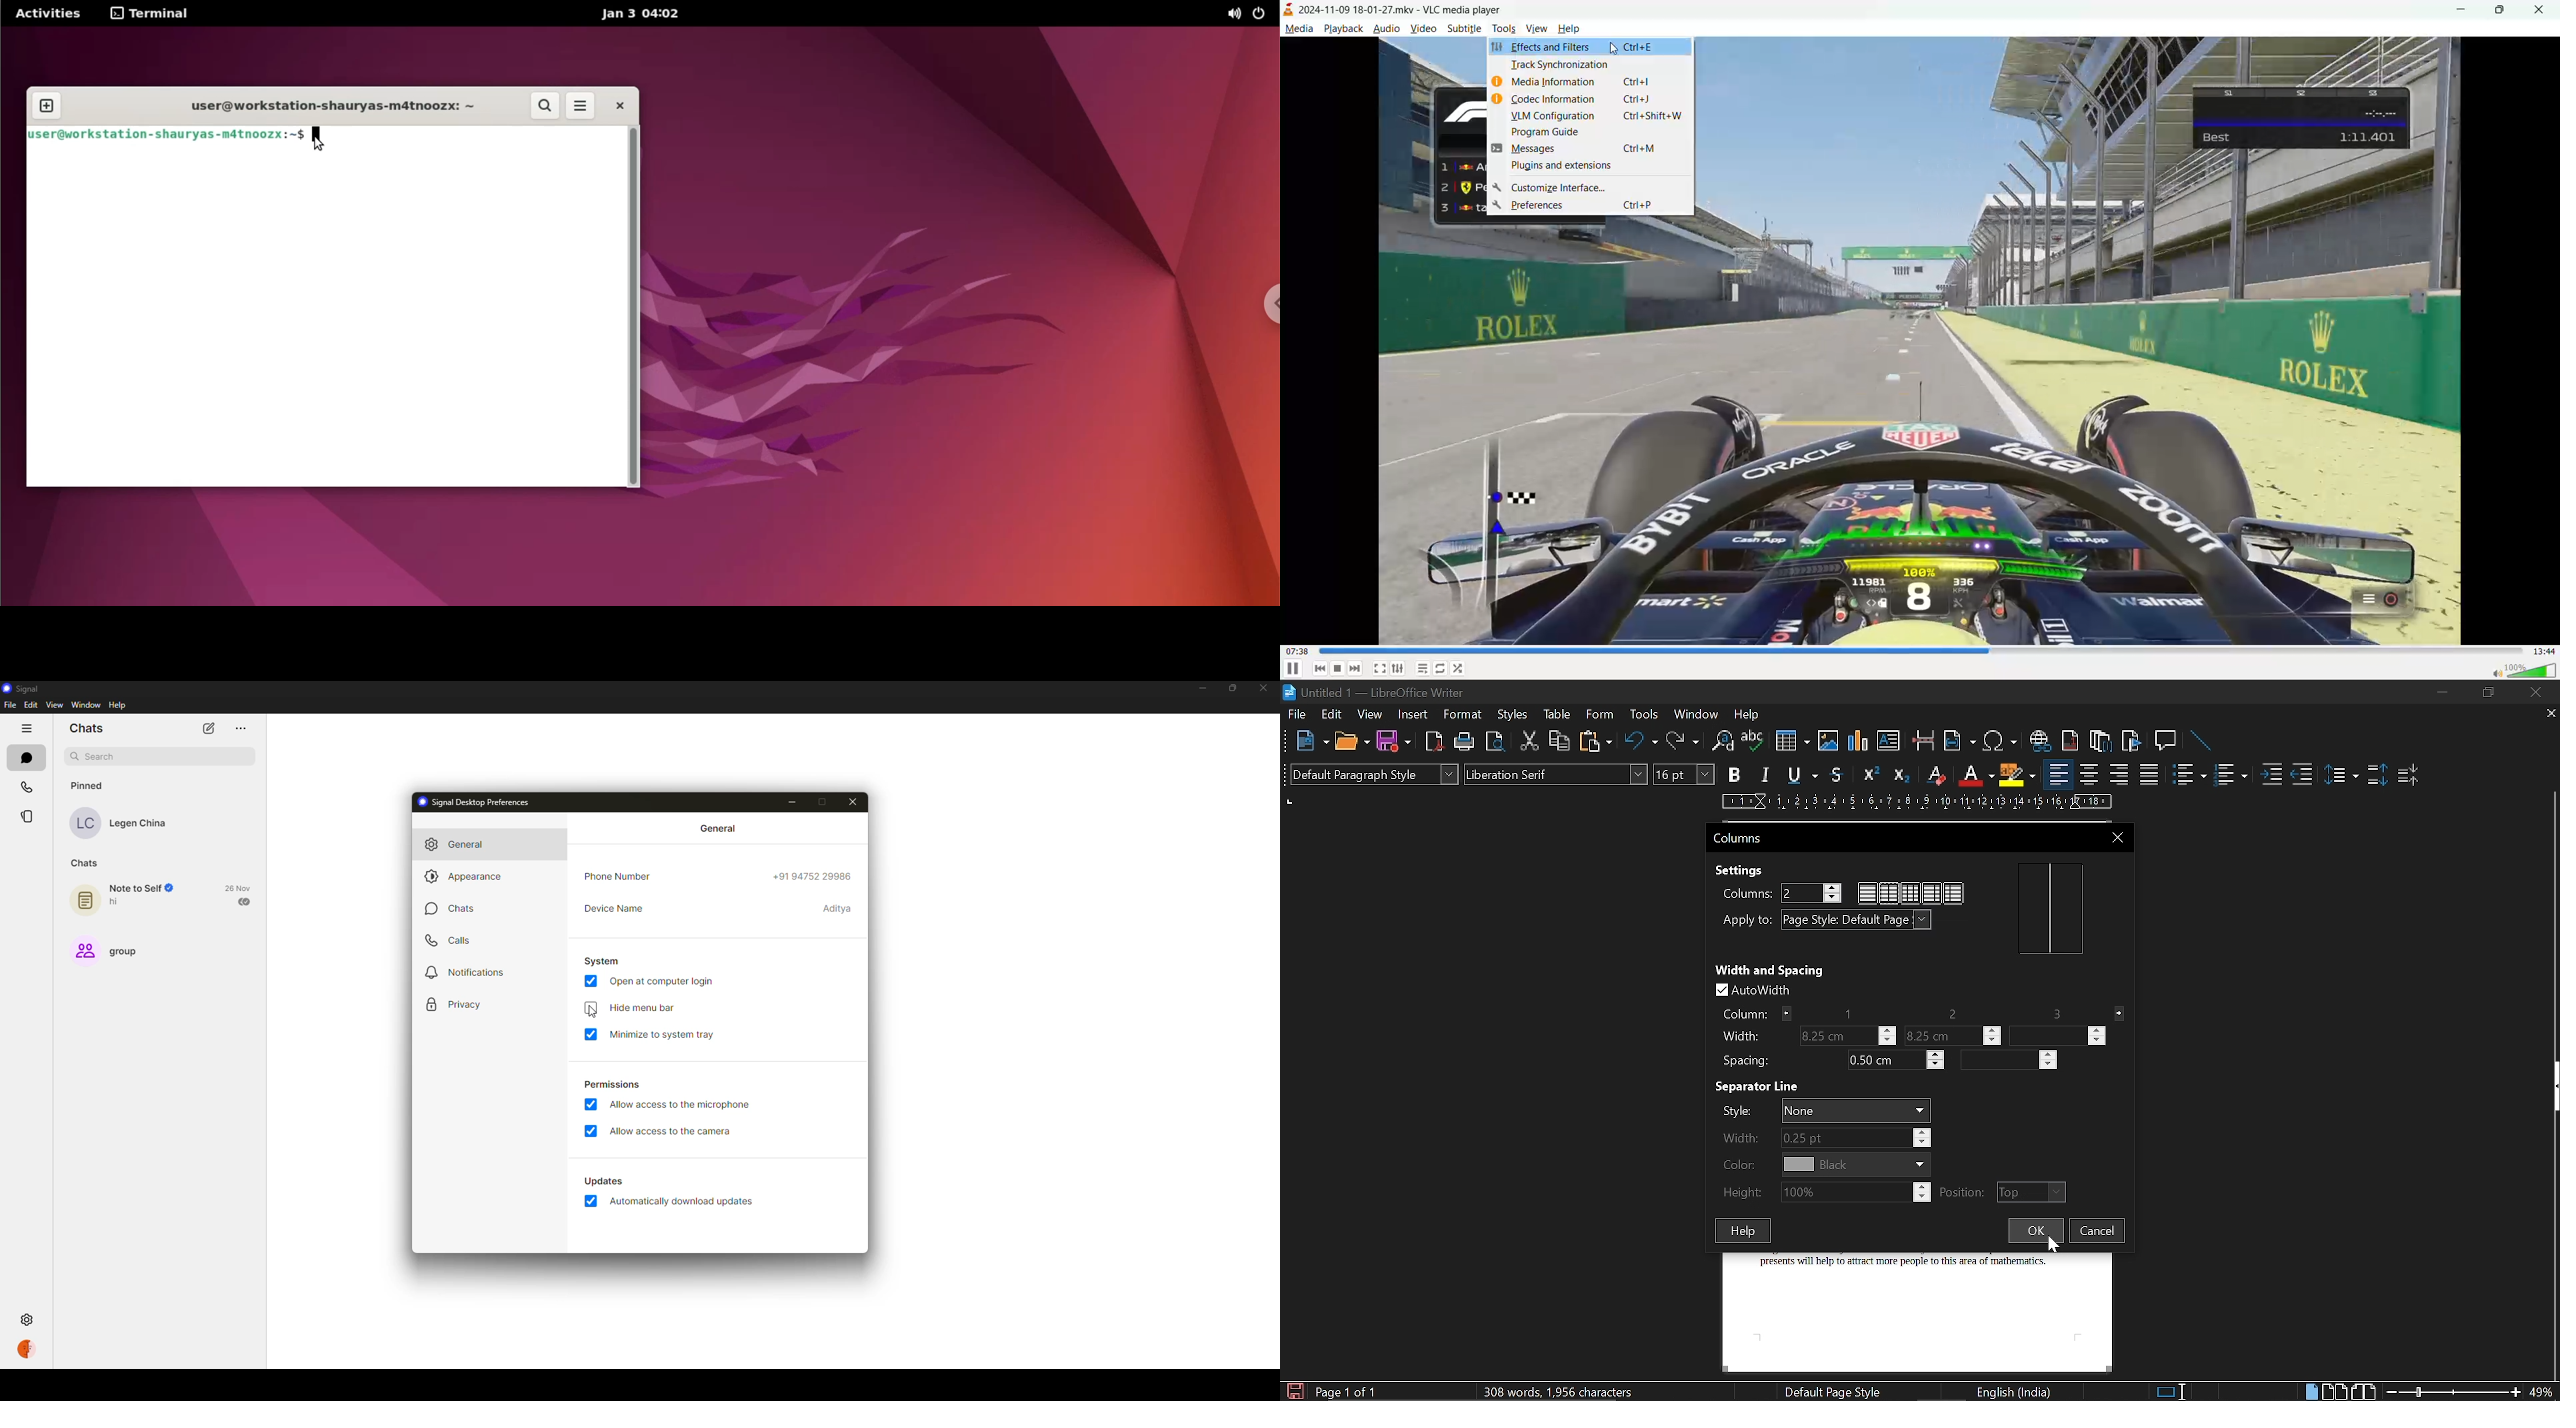 Image resolution: width=2576 pixels, height=1428 pixels. What do you see at coordinates (87, 863) in the screenshot?
I see `chats` at bounding box center [87, 863].